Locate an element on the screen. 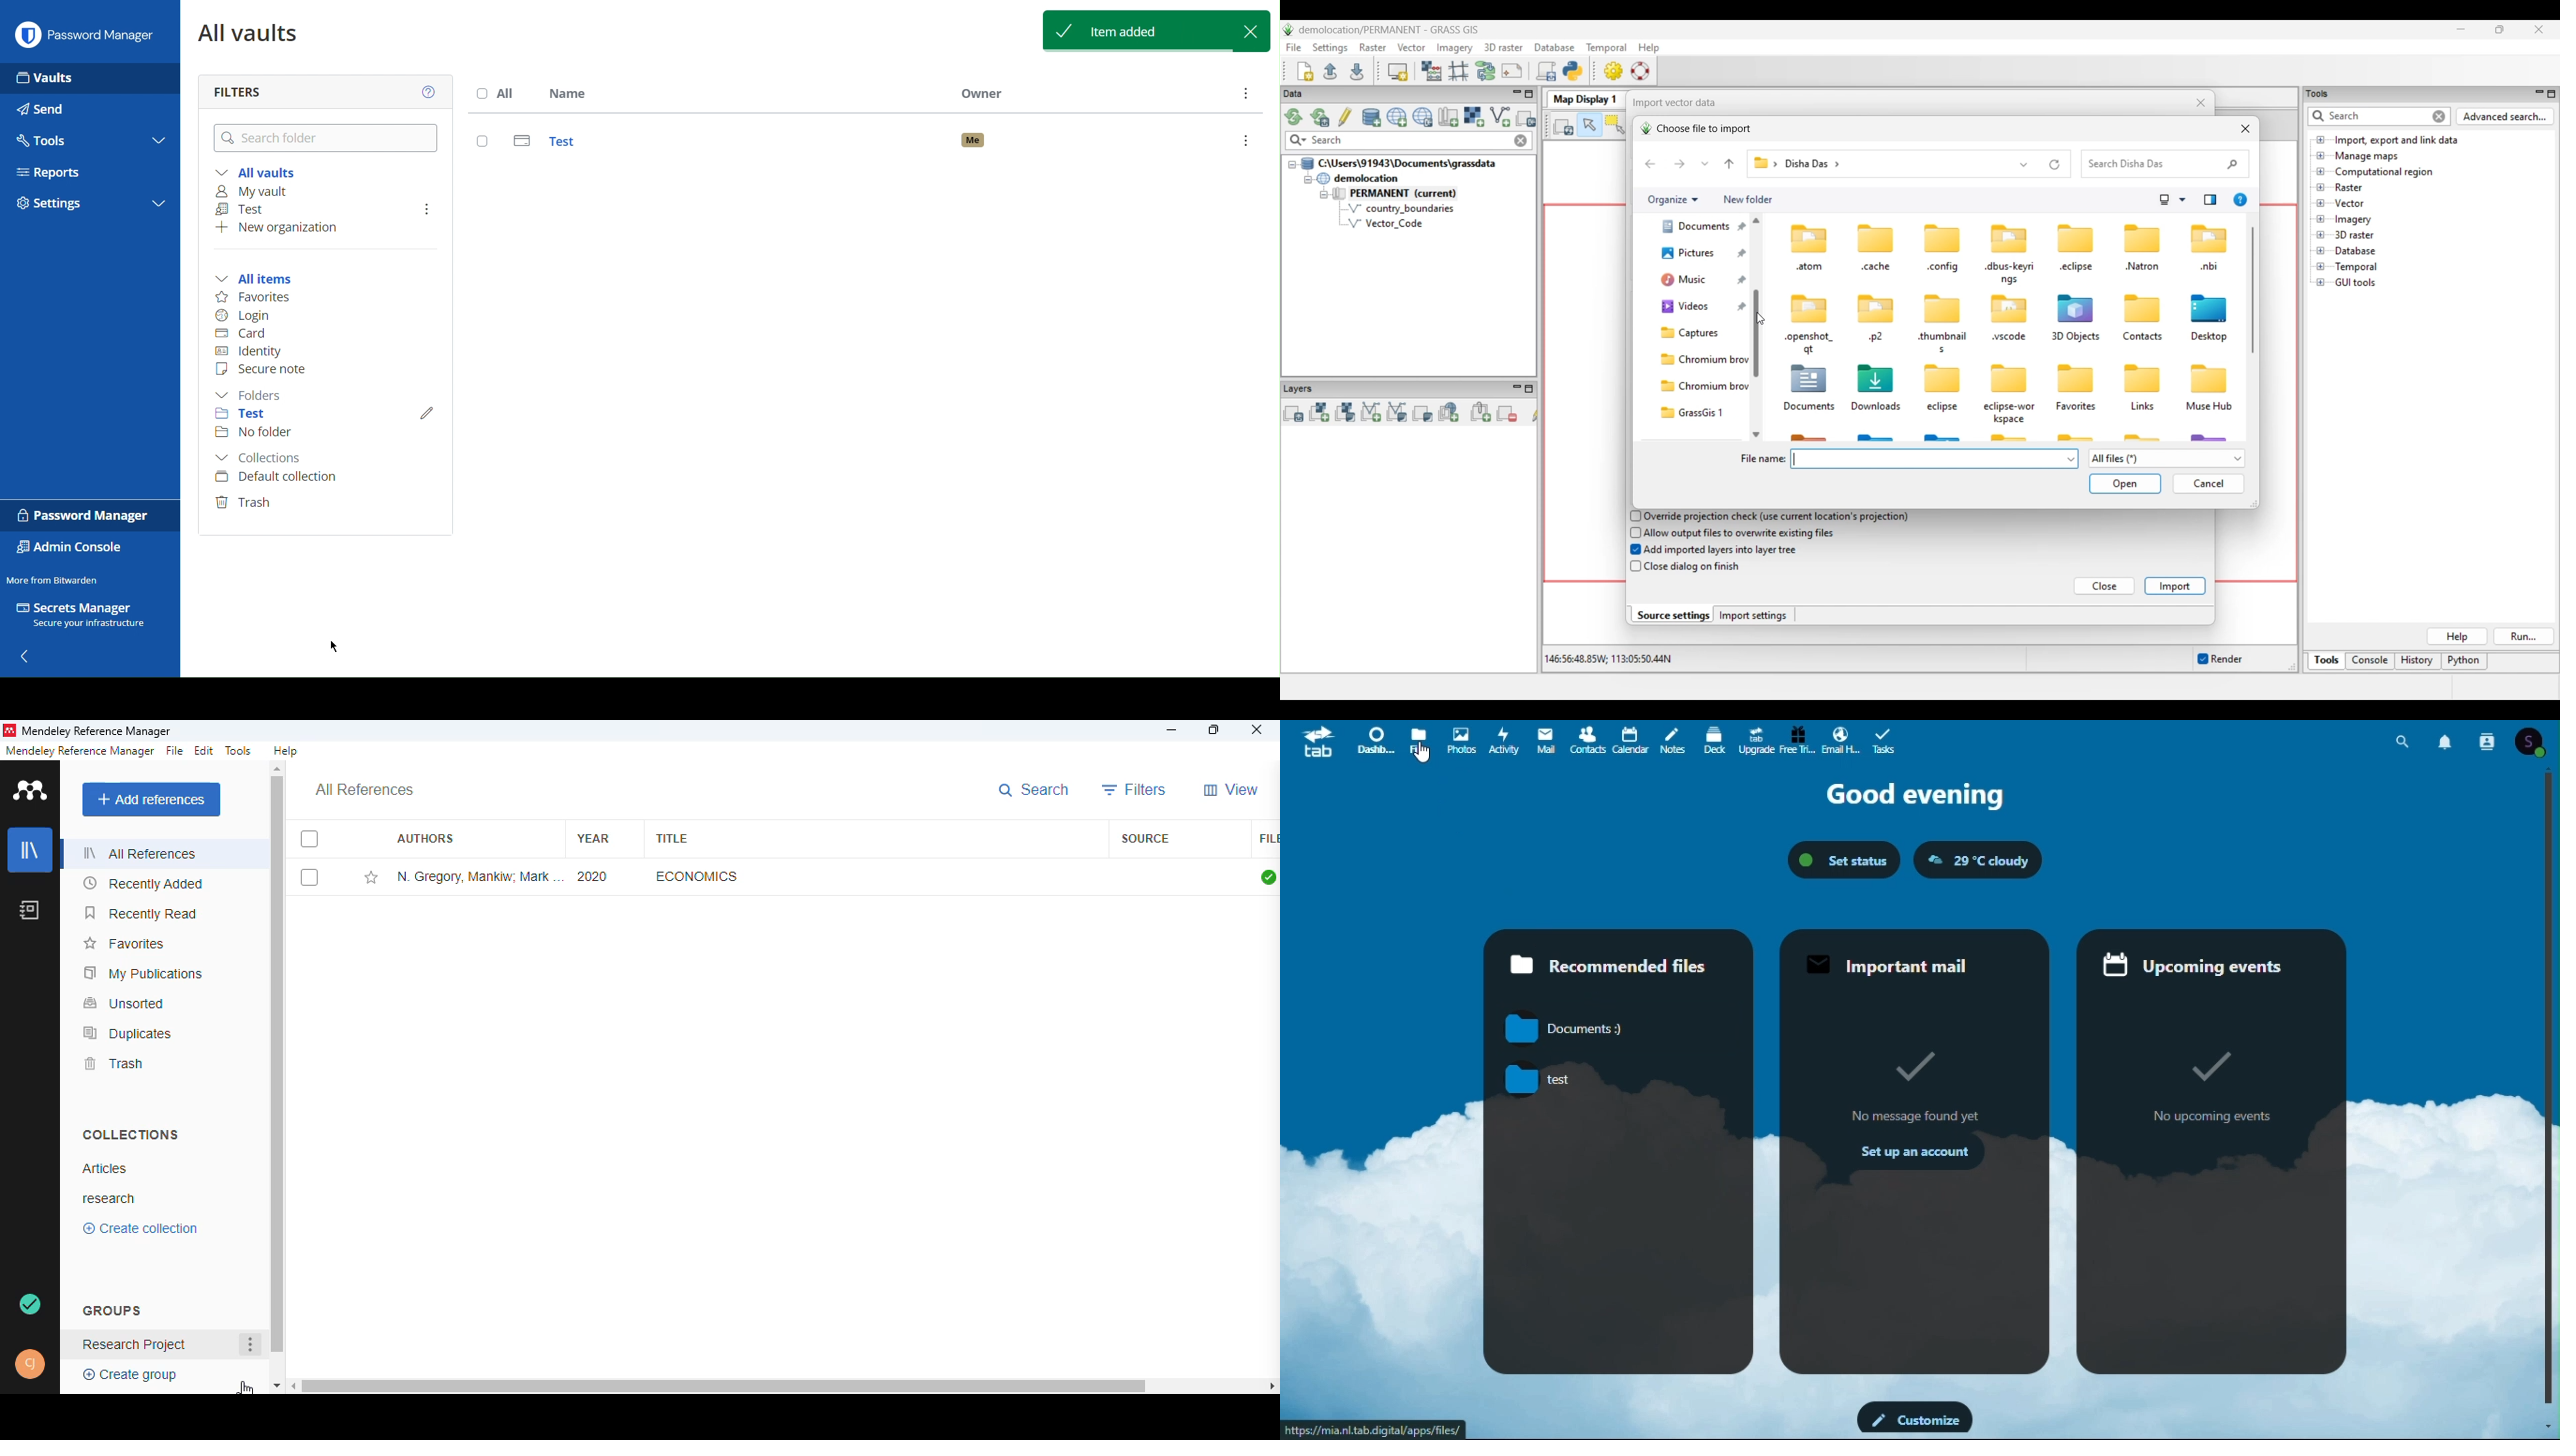 This screenshot has height=1456, width=2576. Test is located at coordinates (862, 144).